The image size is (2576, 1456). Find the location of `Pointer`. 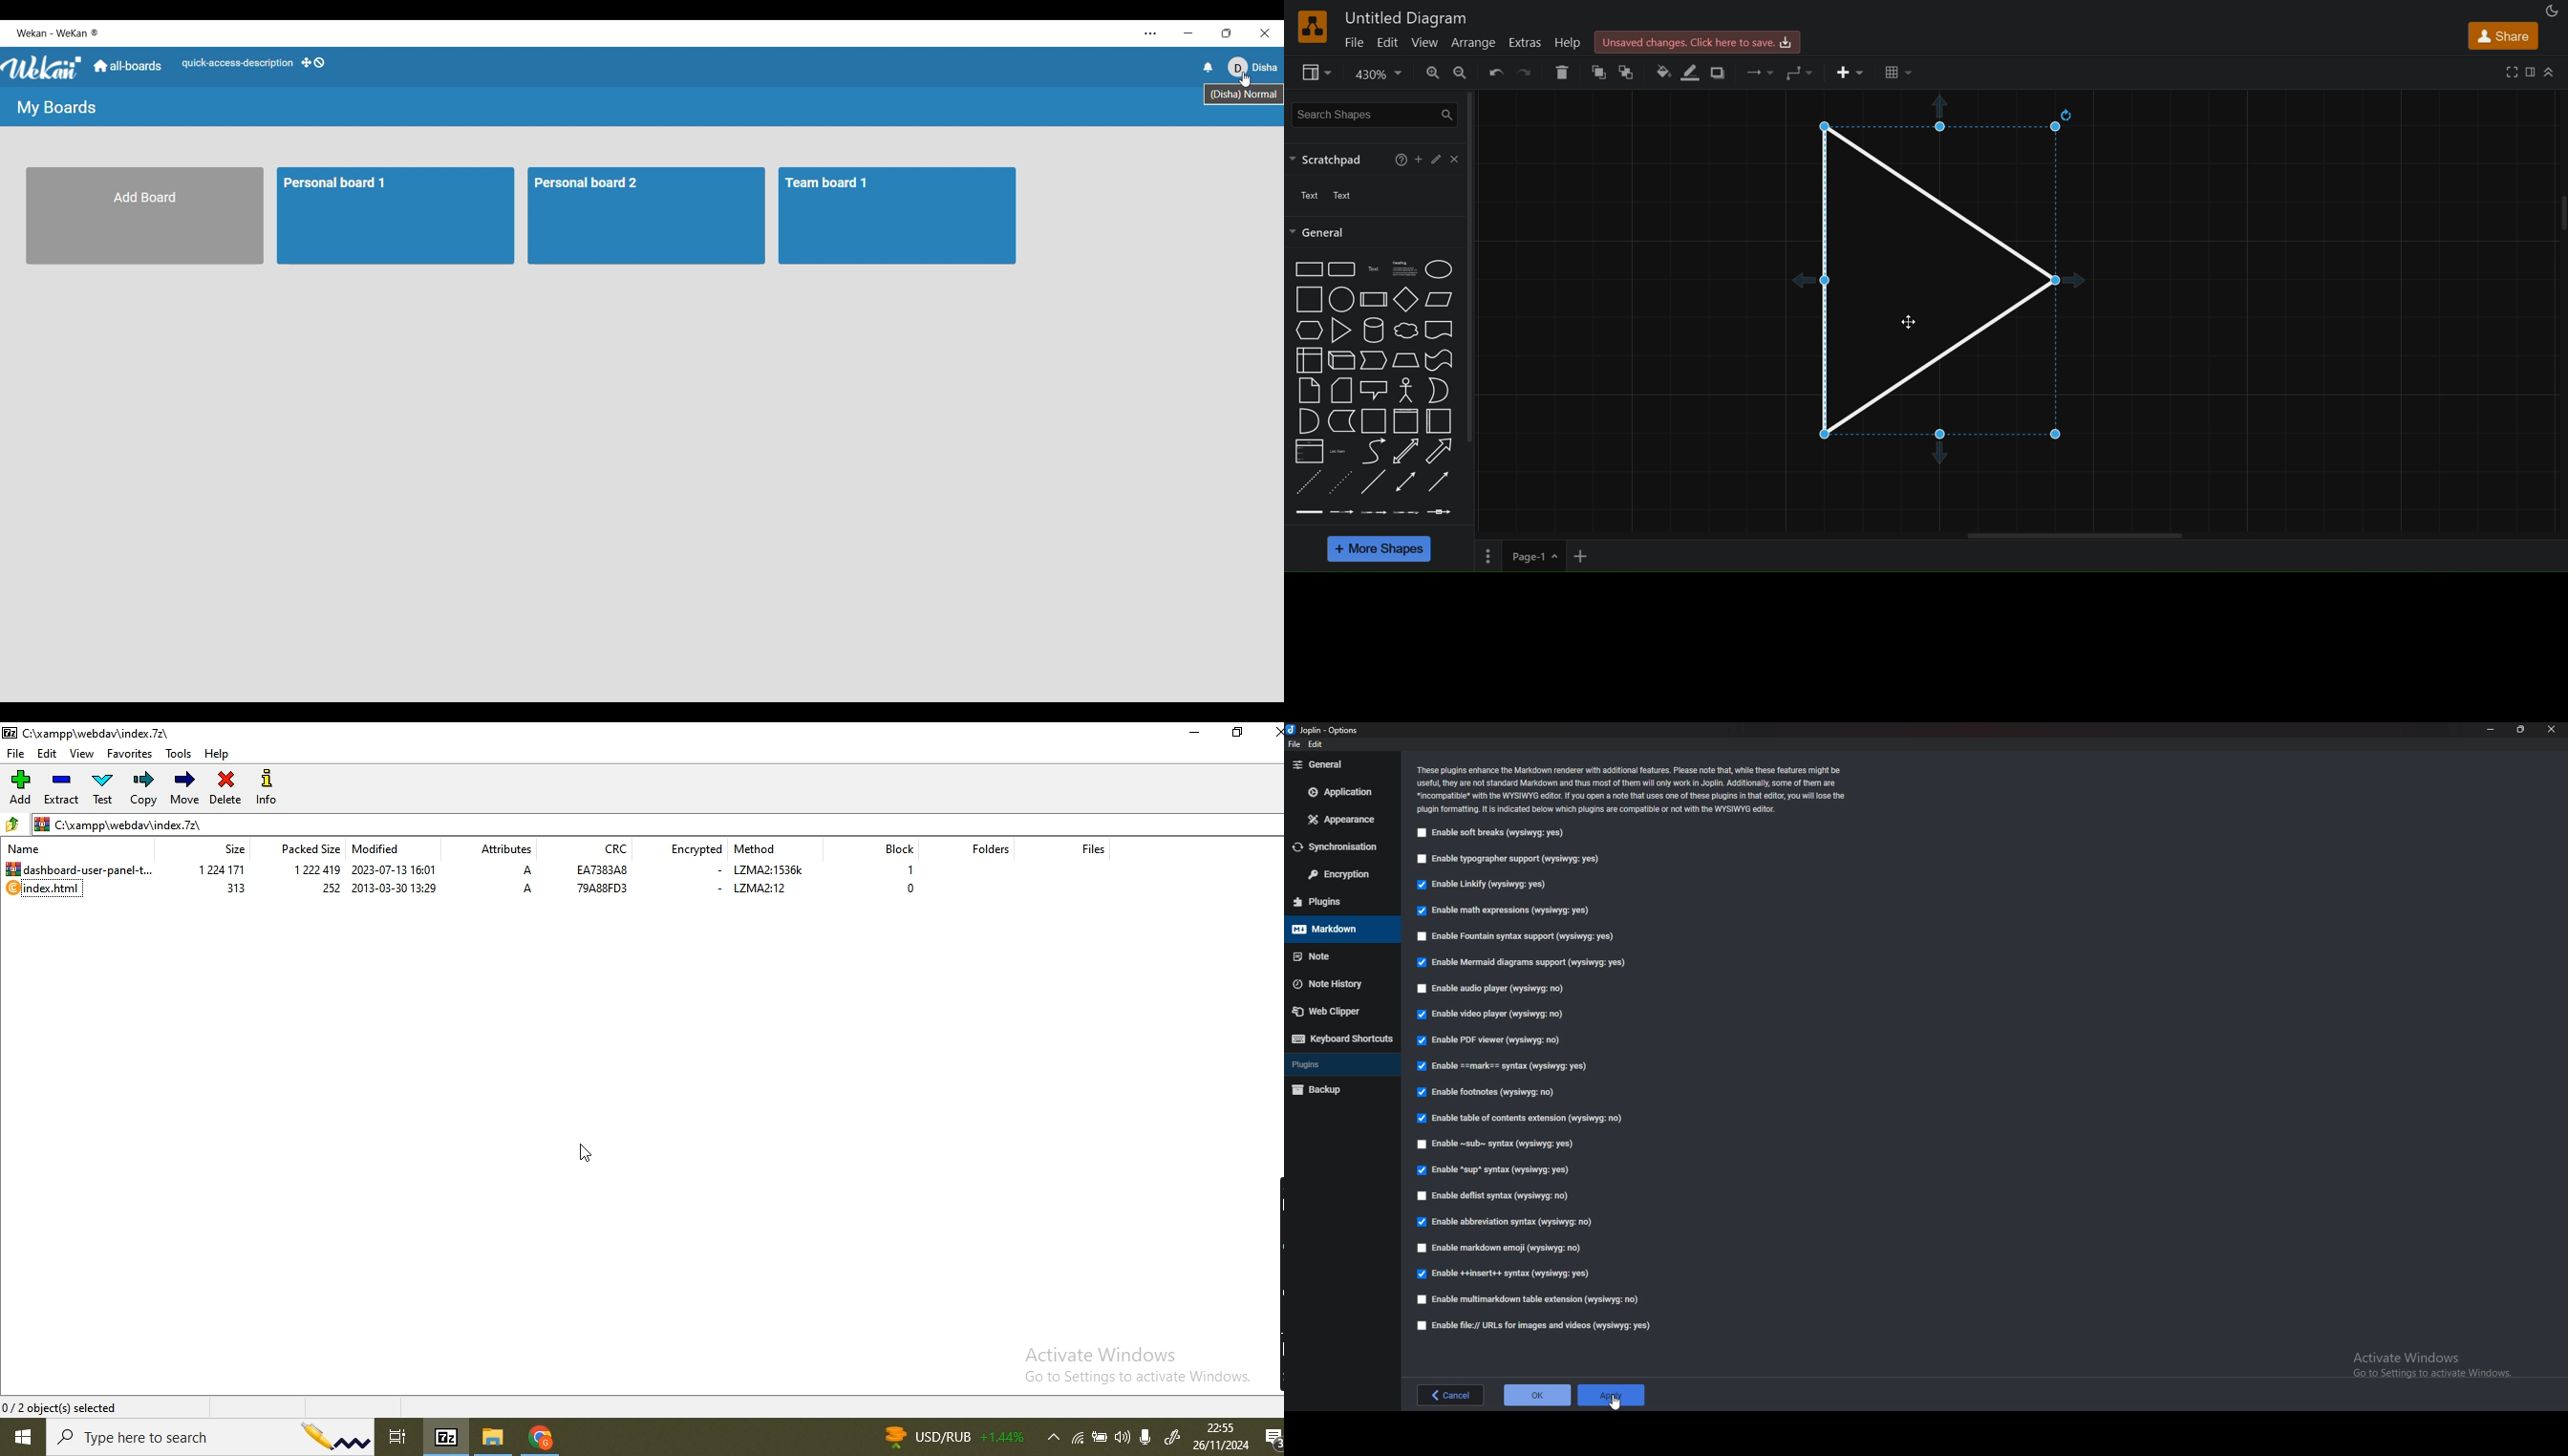

Pointer is located at coordinates (582, 1153).